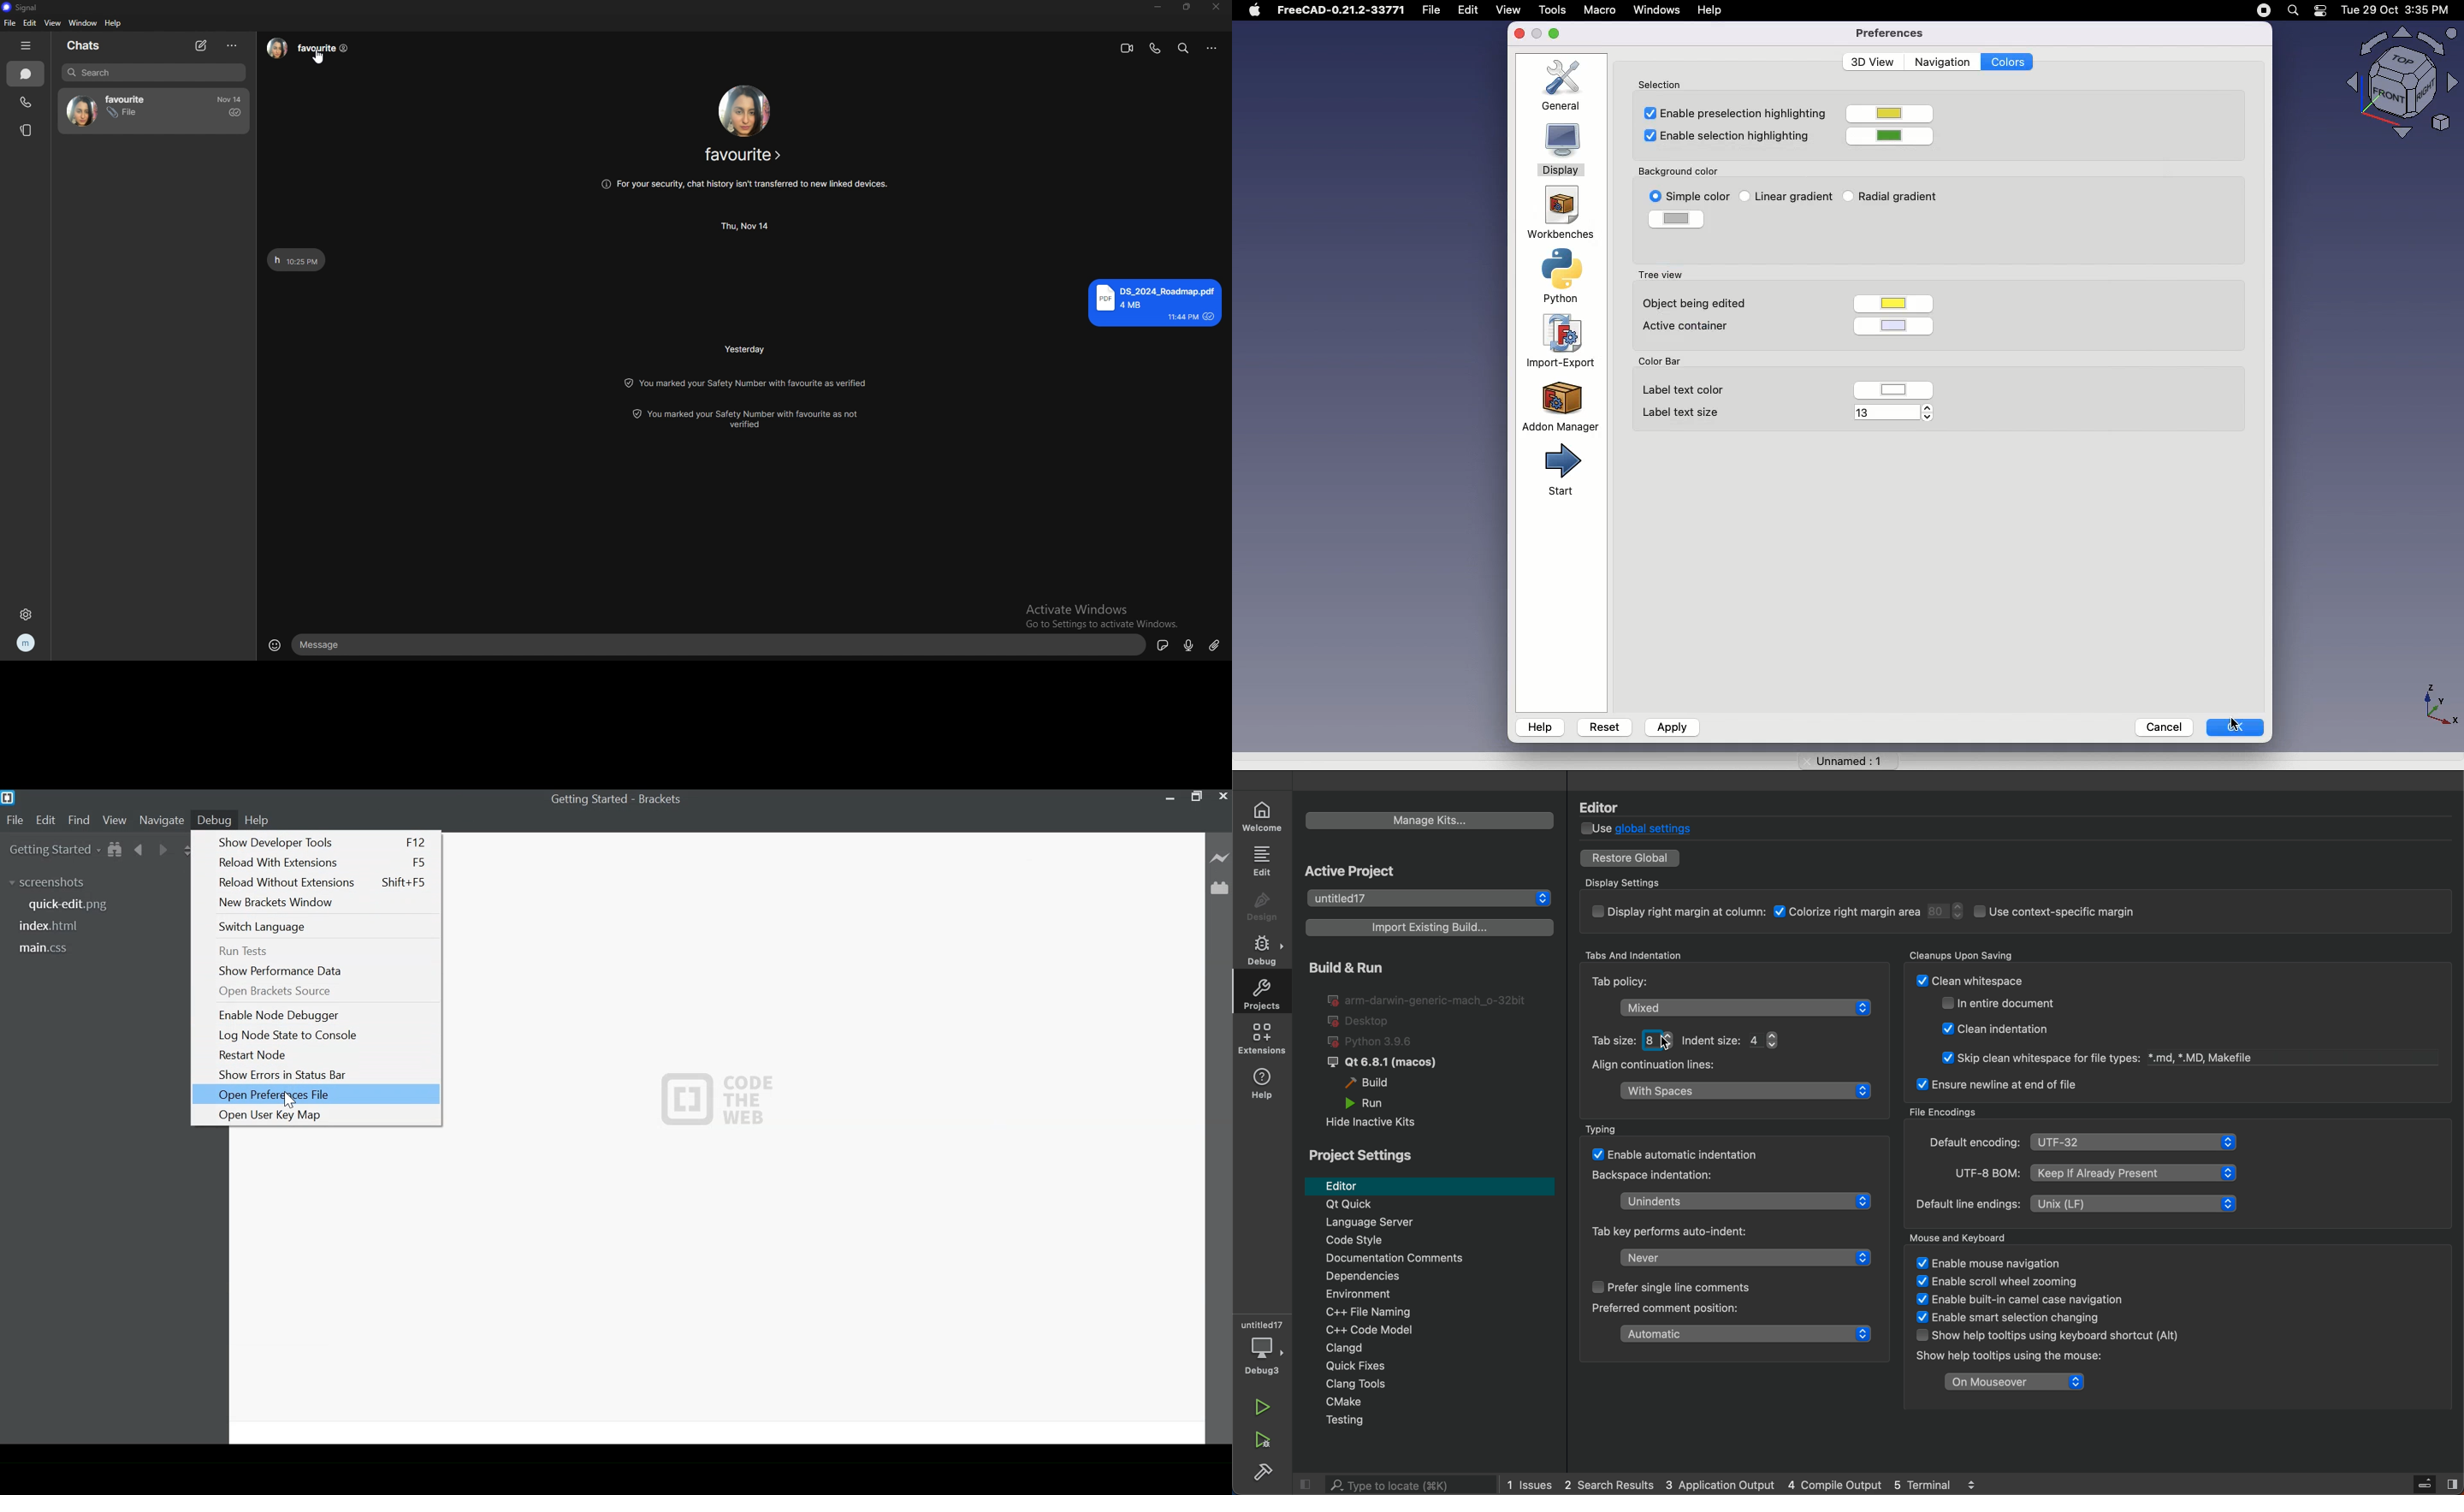 The width and height of the screenshot is (2464, 1512). What do you see at coordinates (321, 1075) in the screenshot?
I see `Show Errors in Status` at bounding box center [321, 1075].